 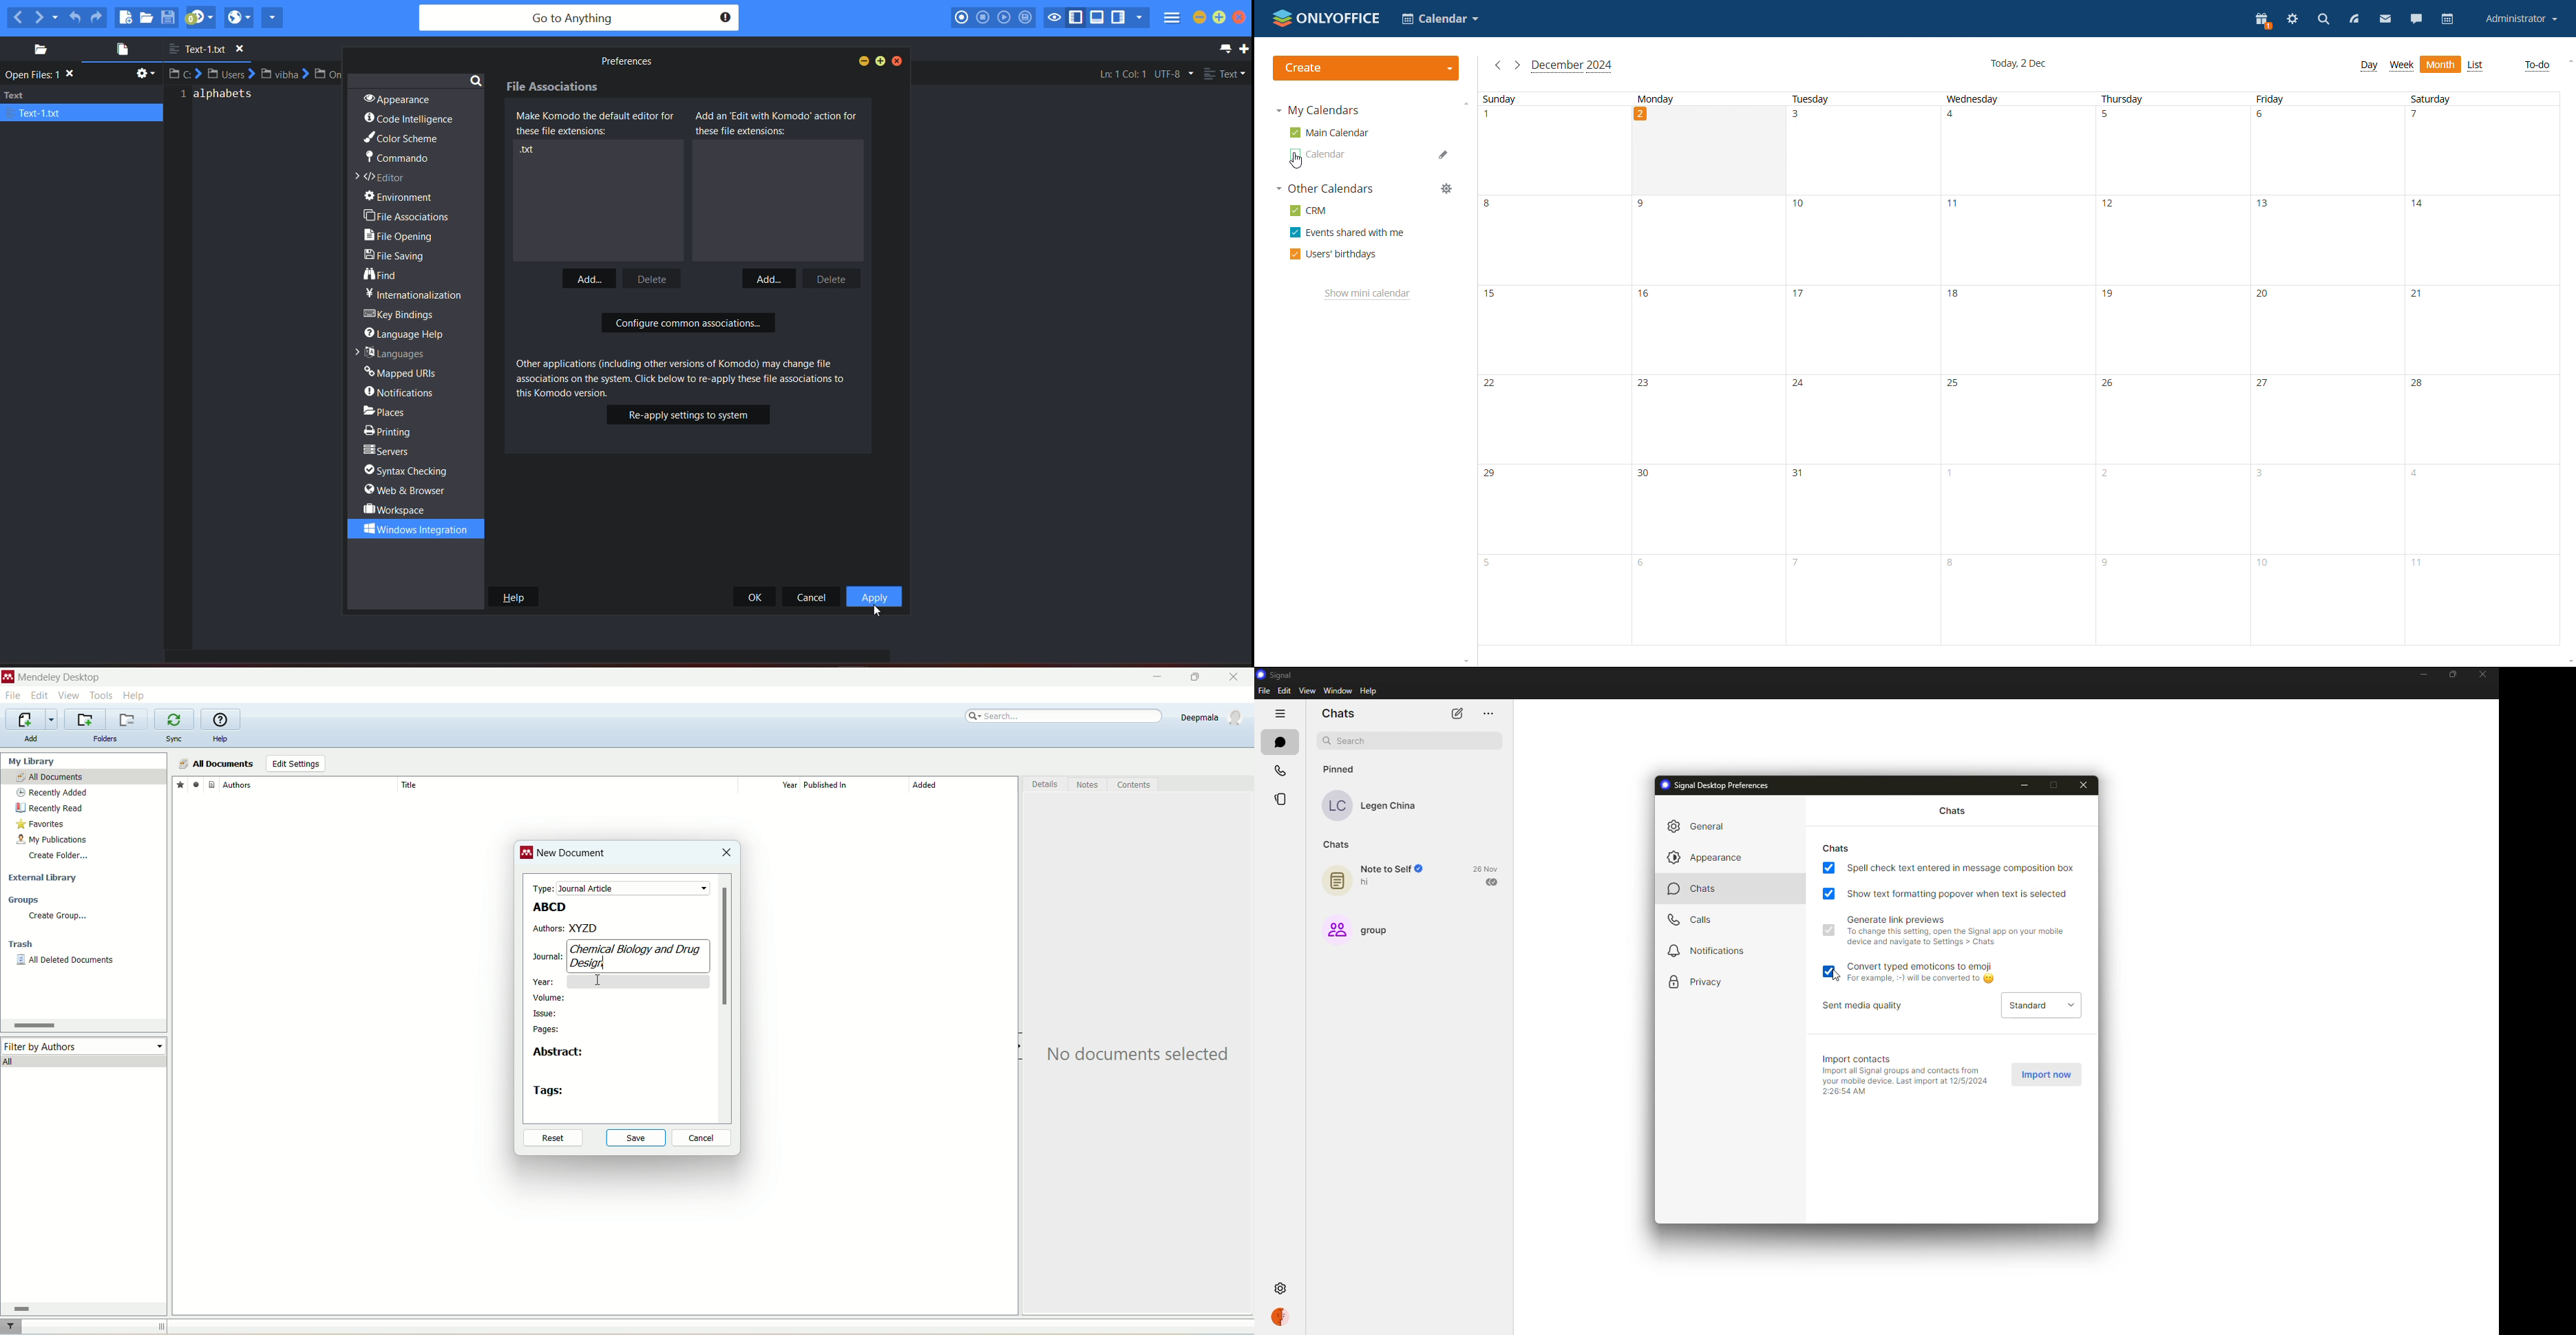 What do you see at coordinates (592, 961) in the screenshot?
I see `Desigr` at bounding box center [592, 961].